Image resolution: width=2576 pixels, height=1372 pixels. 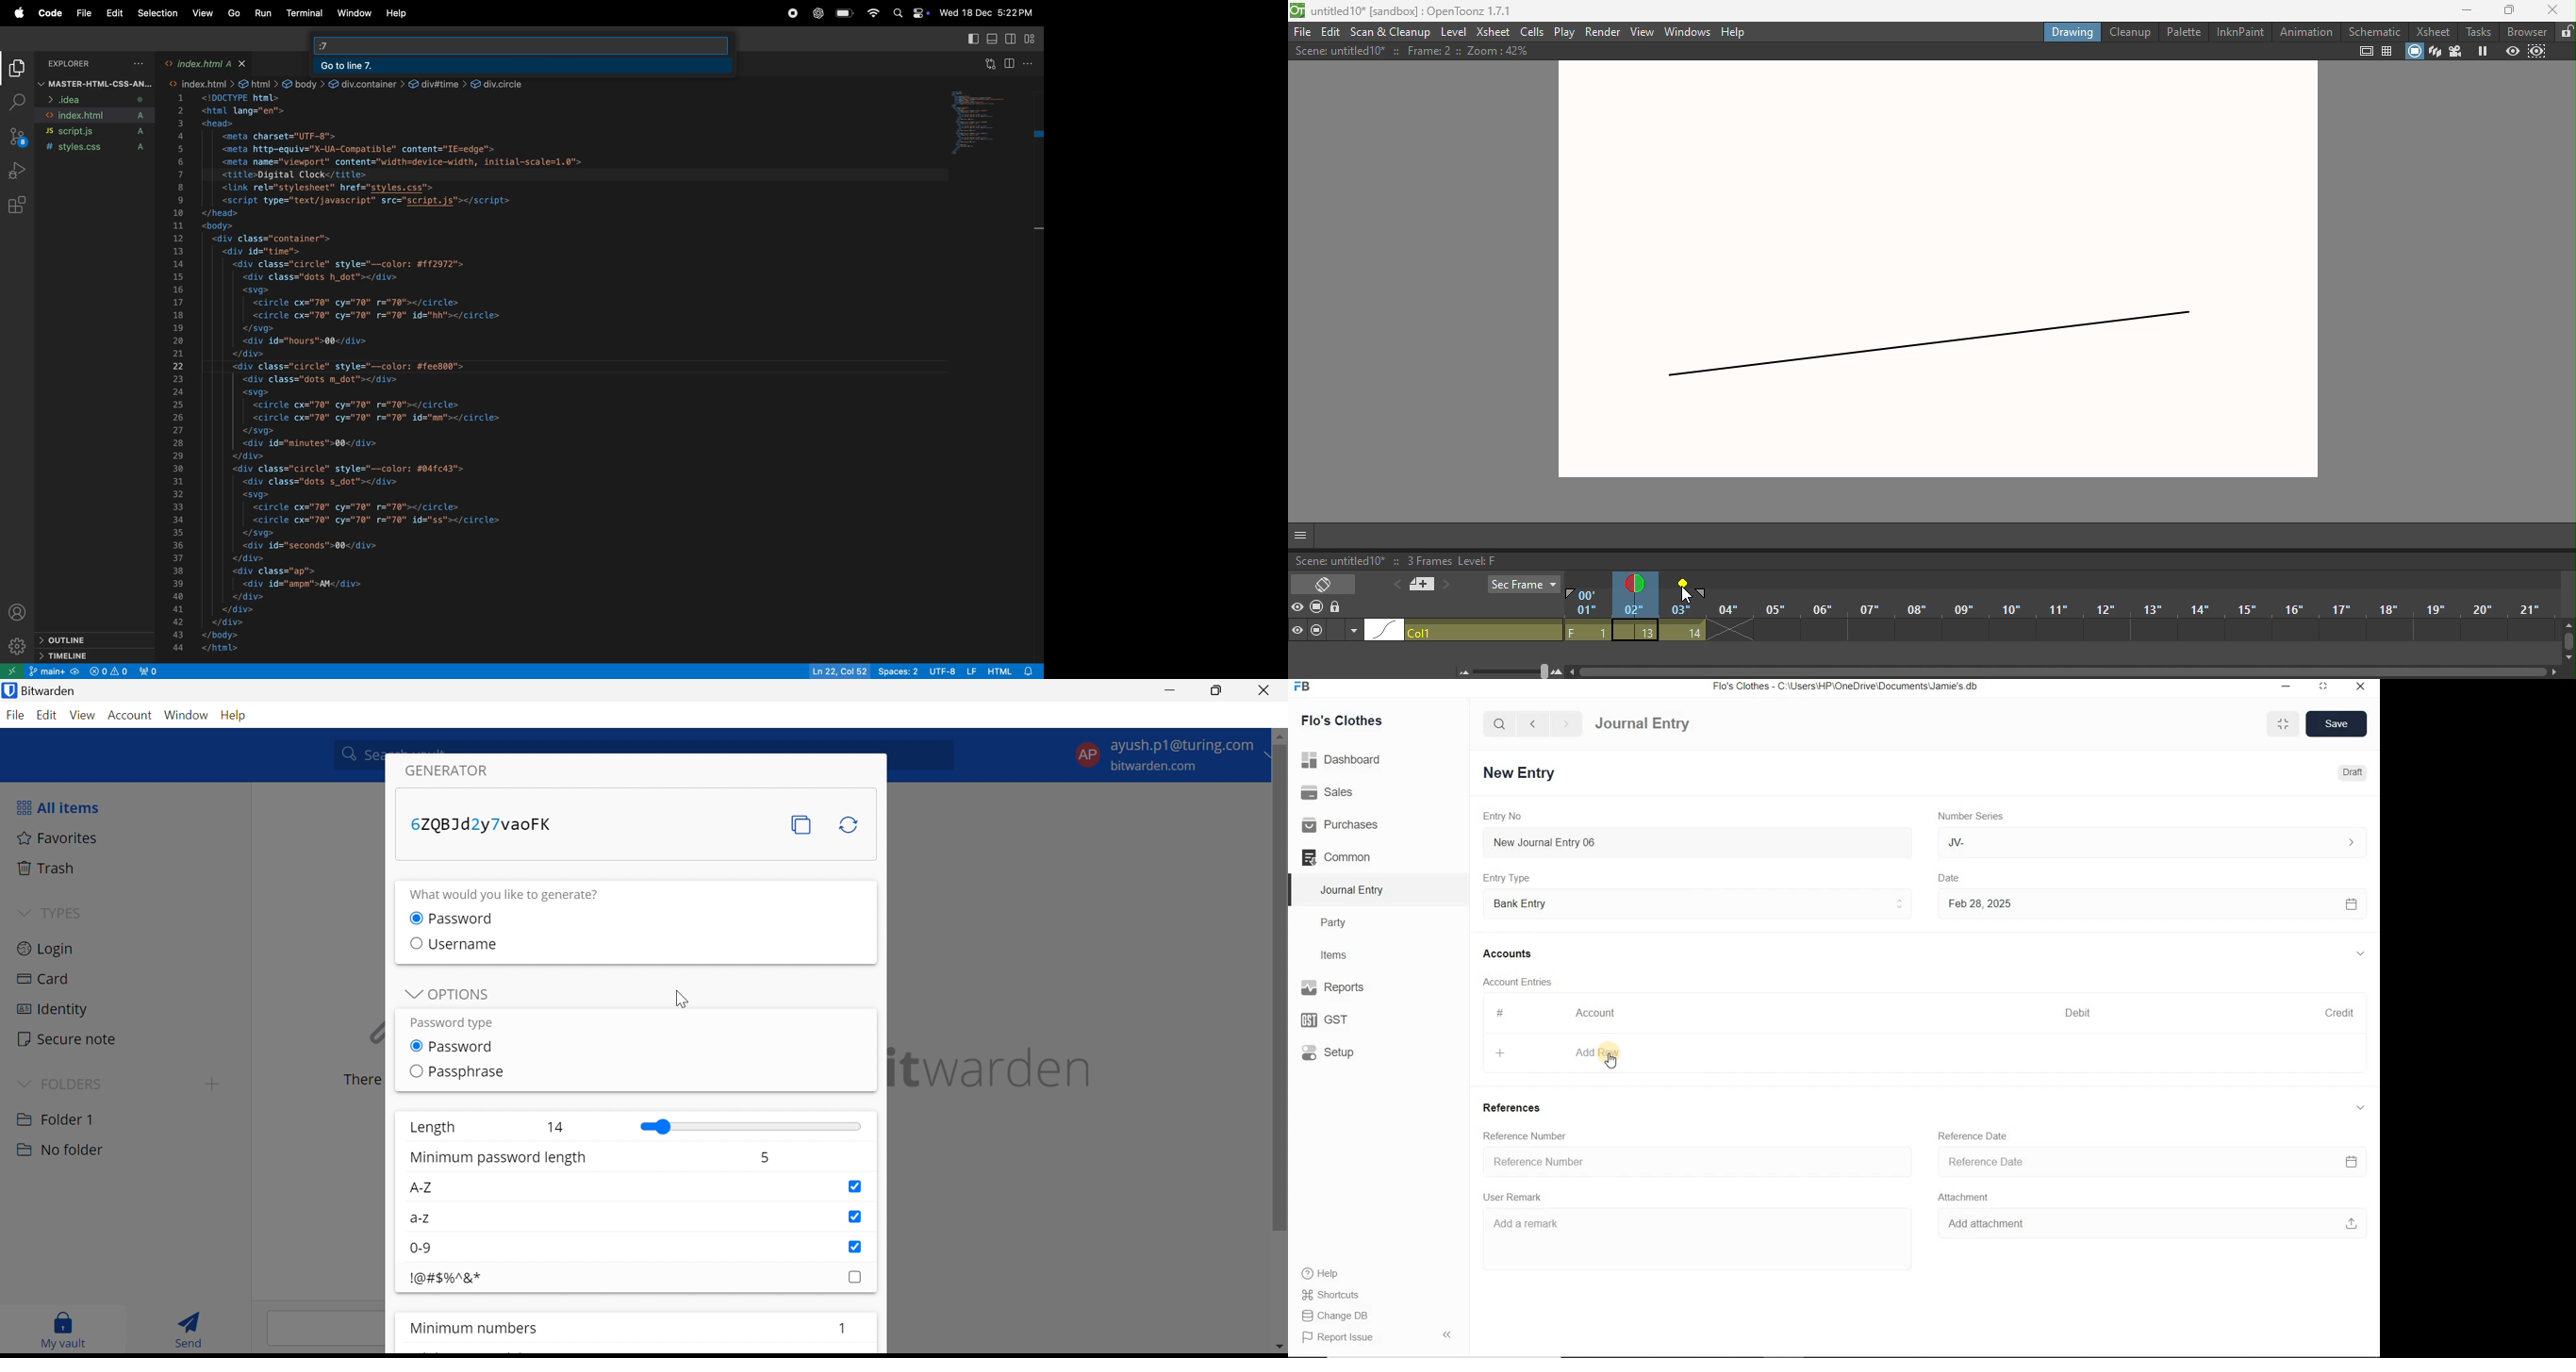 I want to click on 1, so click(x=843, y=1326).